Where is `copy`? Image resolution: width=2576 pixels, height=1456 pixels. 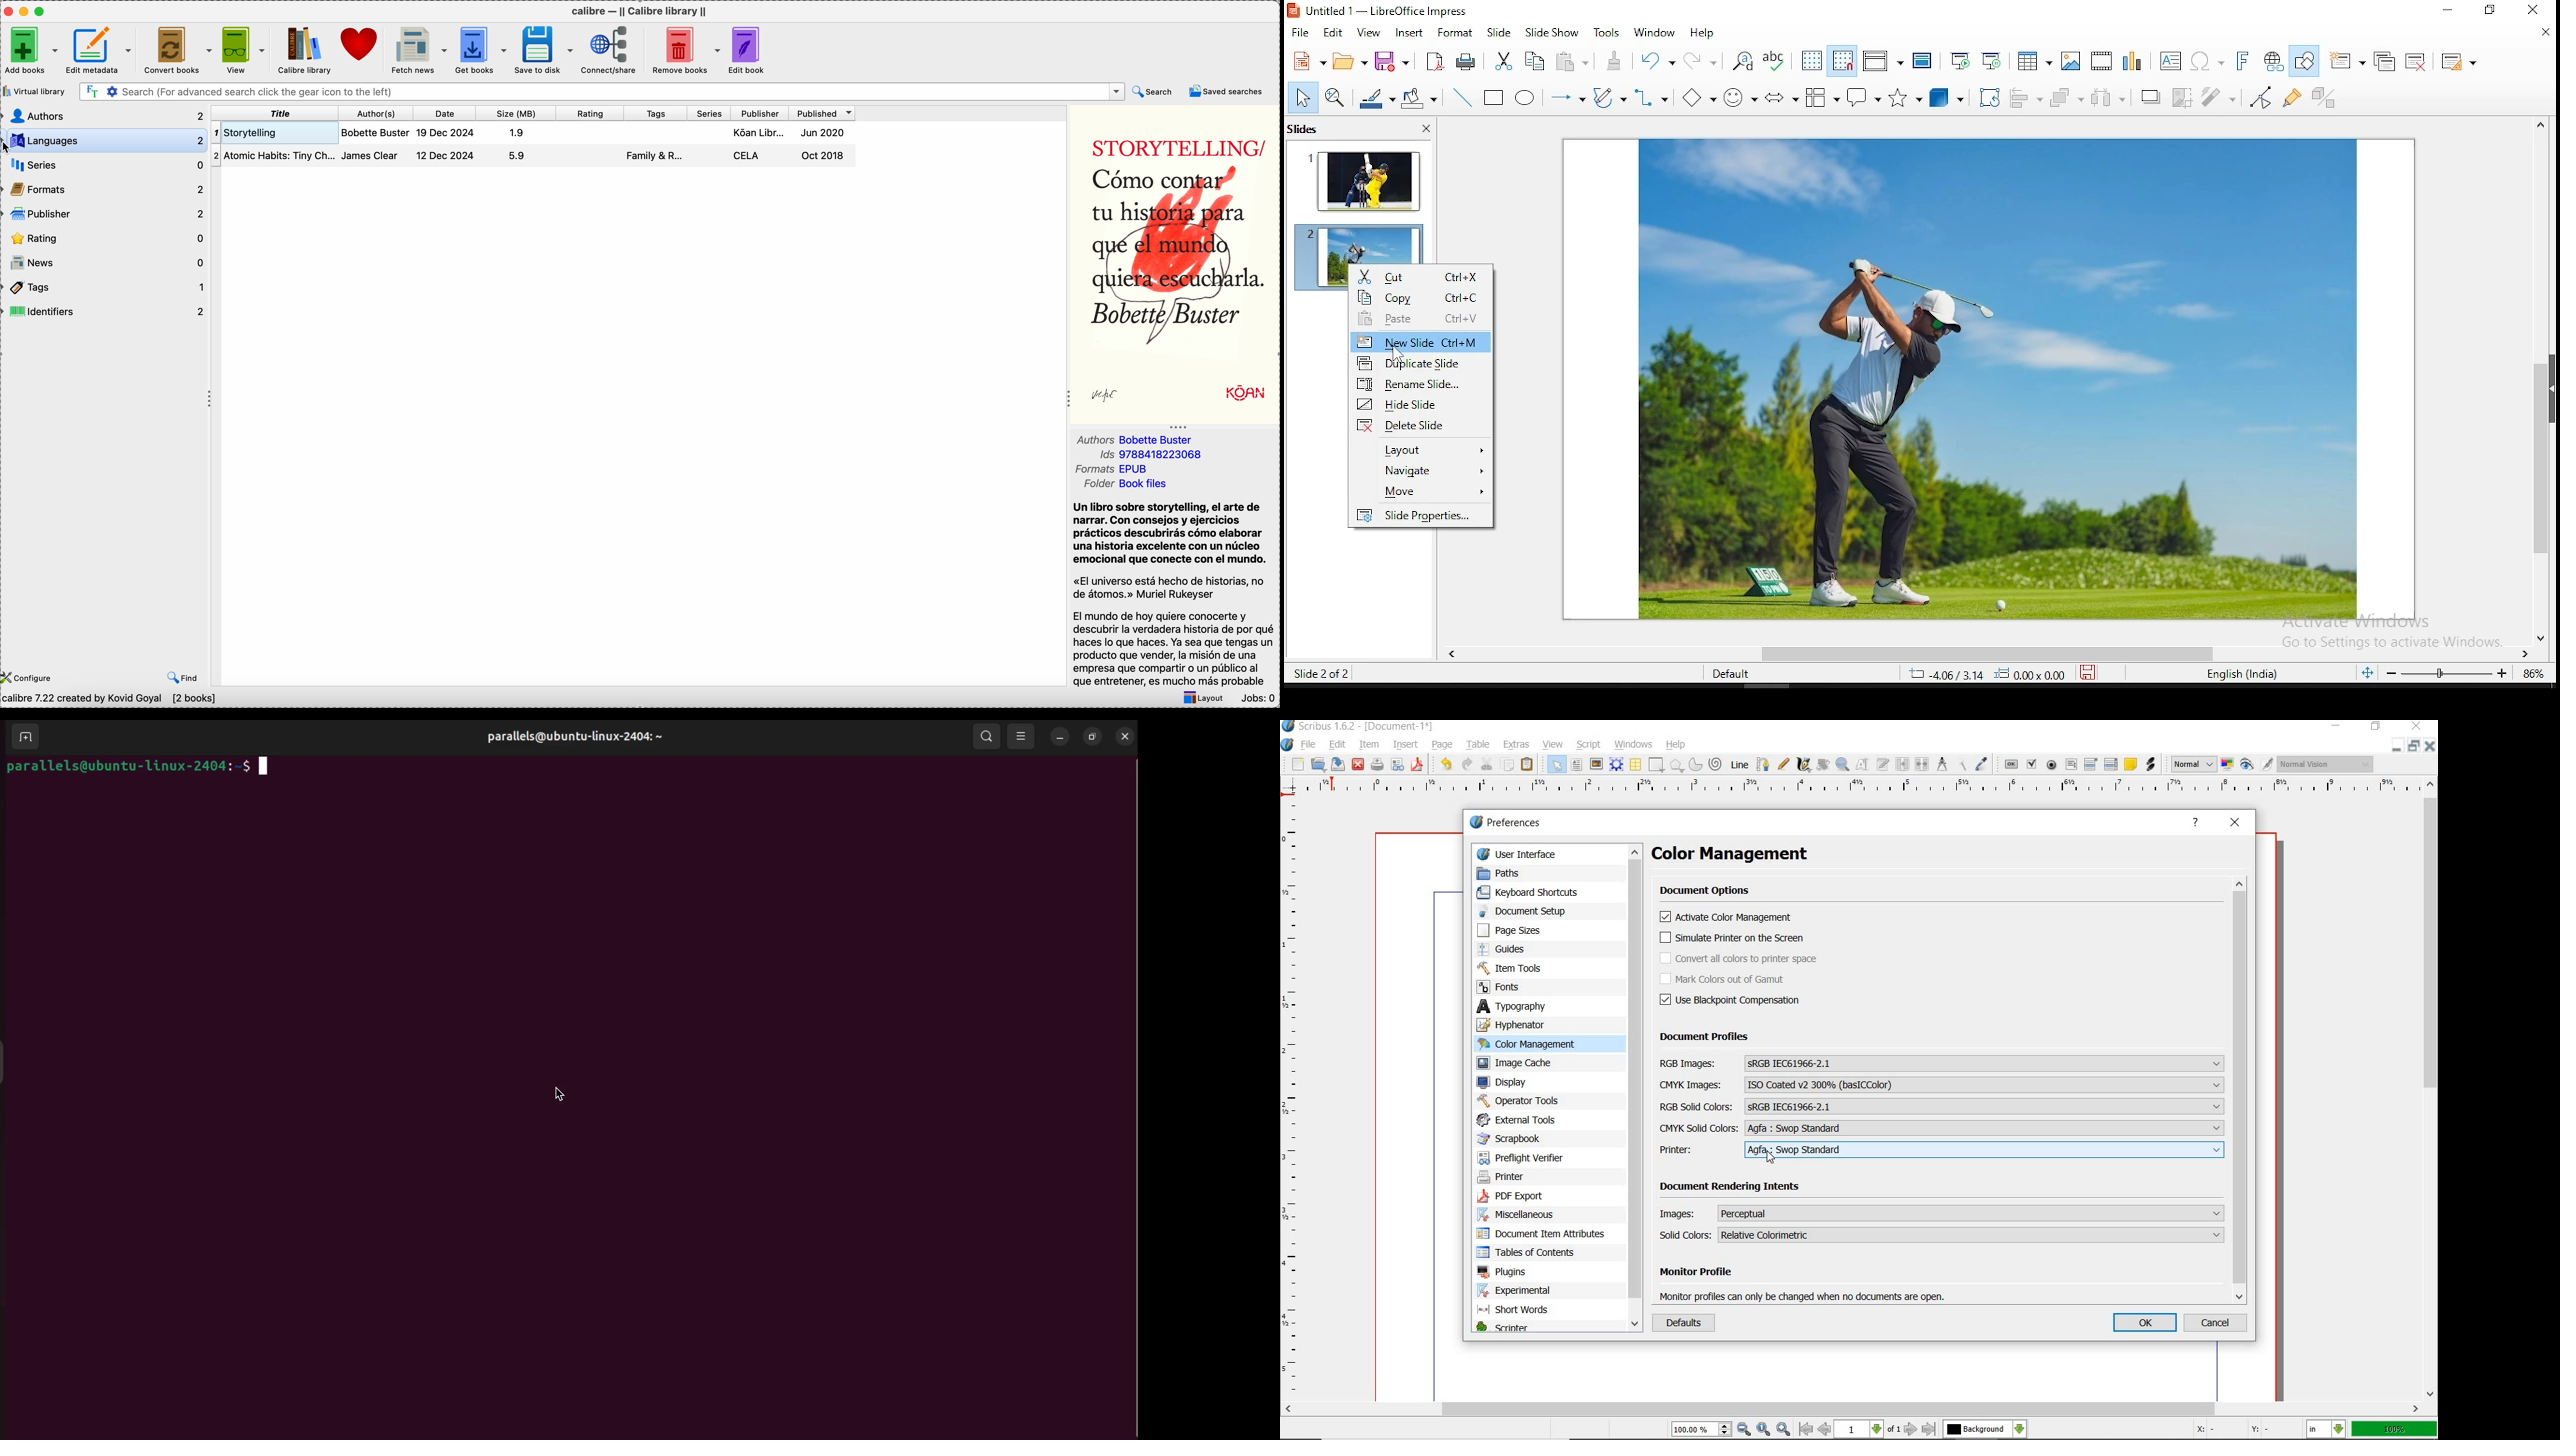 copy is located at coordinates (1508, 766).